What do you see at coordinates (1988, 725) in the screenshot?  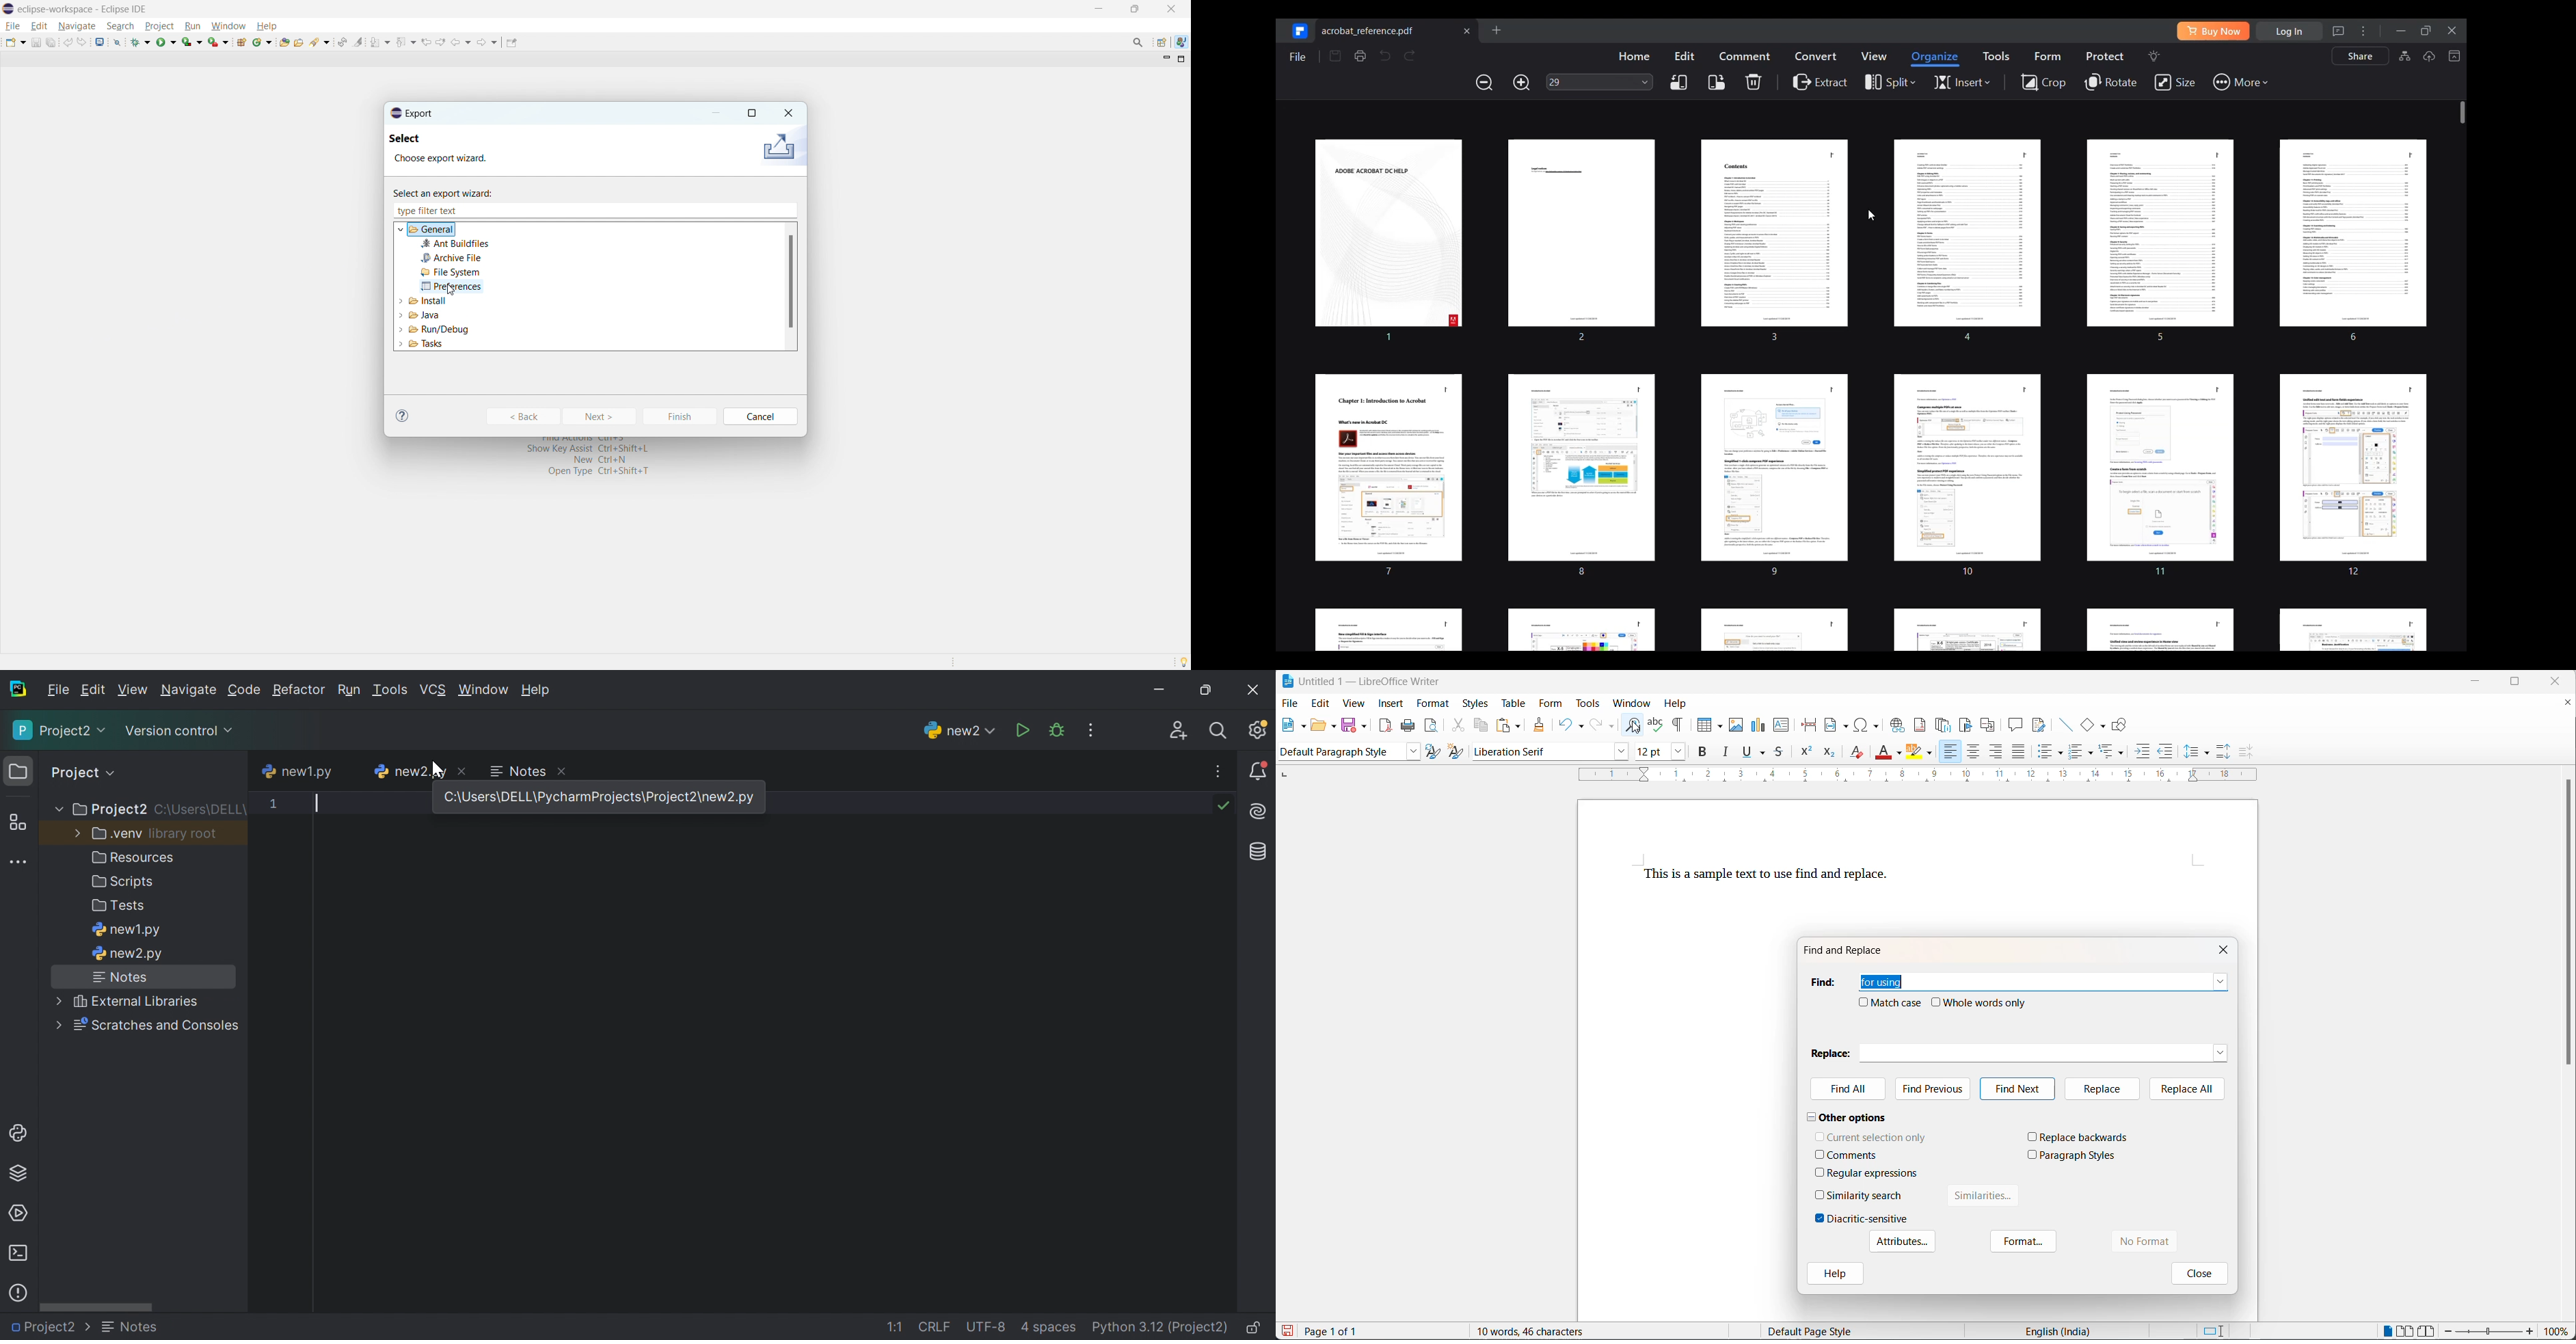 I see `insert cross-reference` at bounding box center [1988, 725].